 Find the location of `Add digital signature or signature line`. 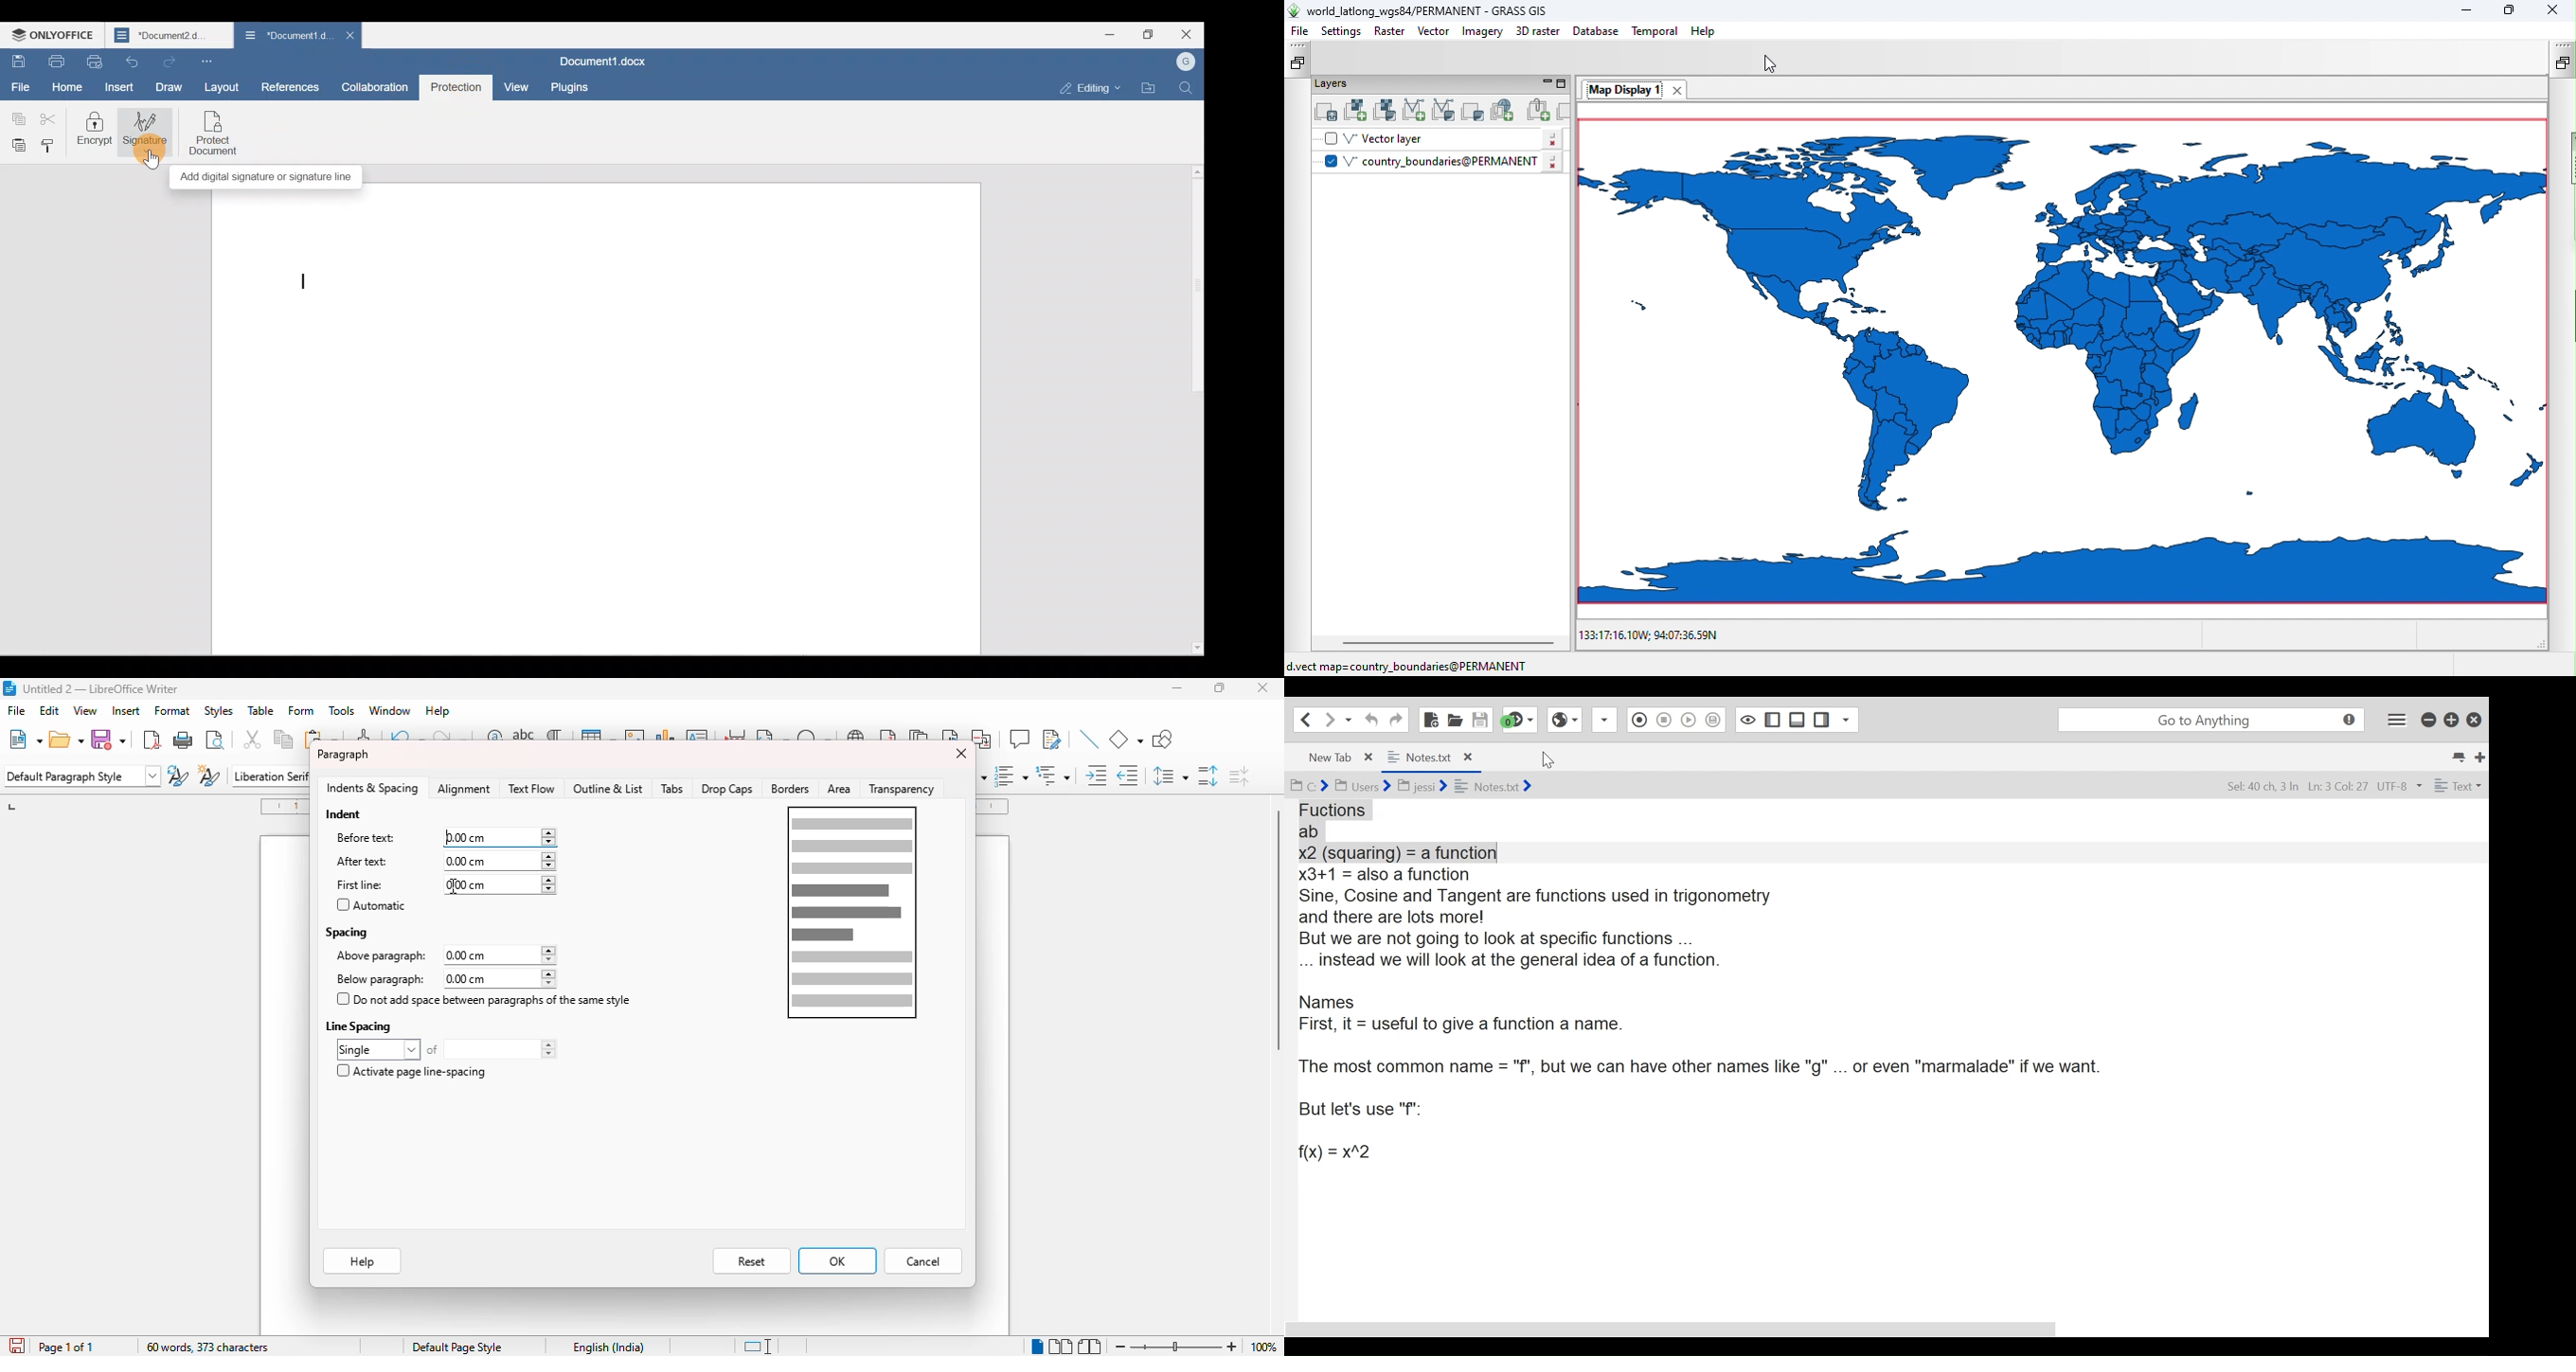

Add digital signature or signature line is located at coordinates (266, 177).